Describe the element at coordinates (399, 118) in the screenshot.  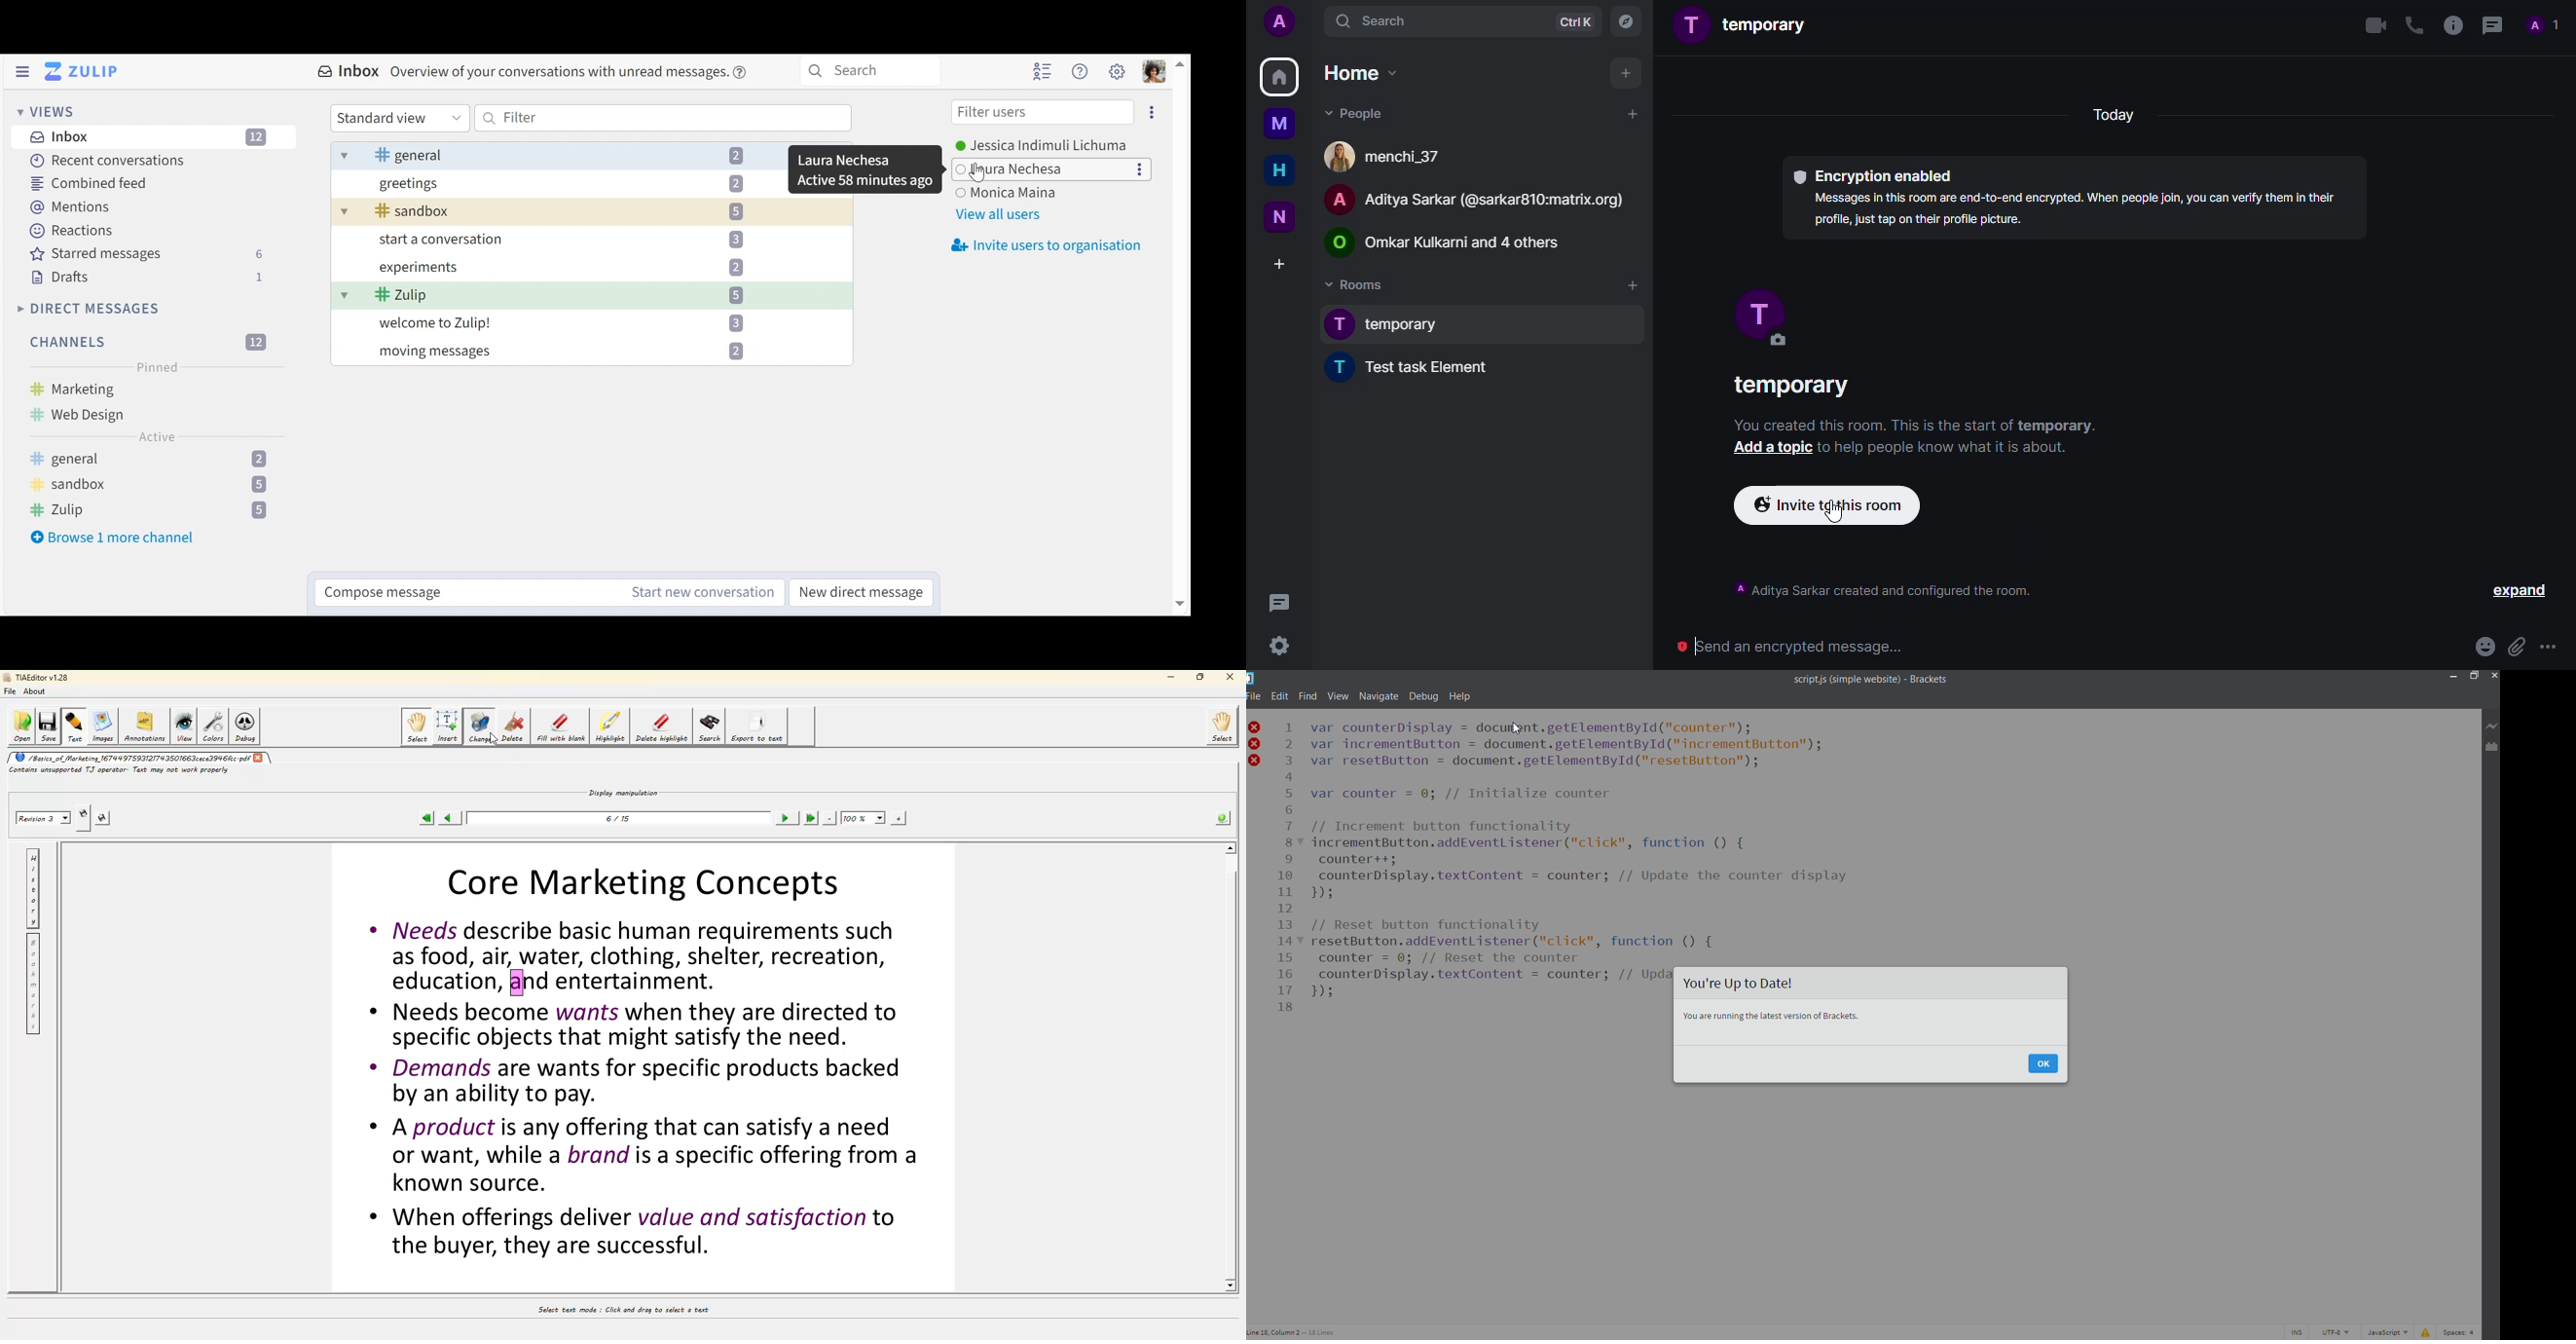
I see `Standard view` at that location.